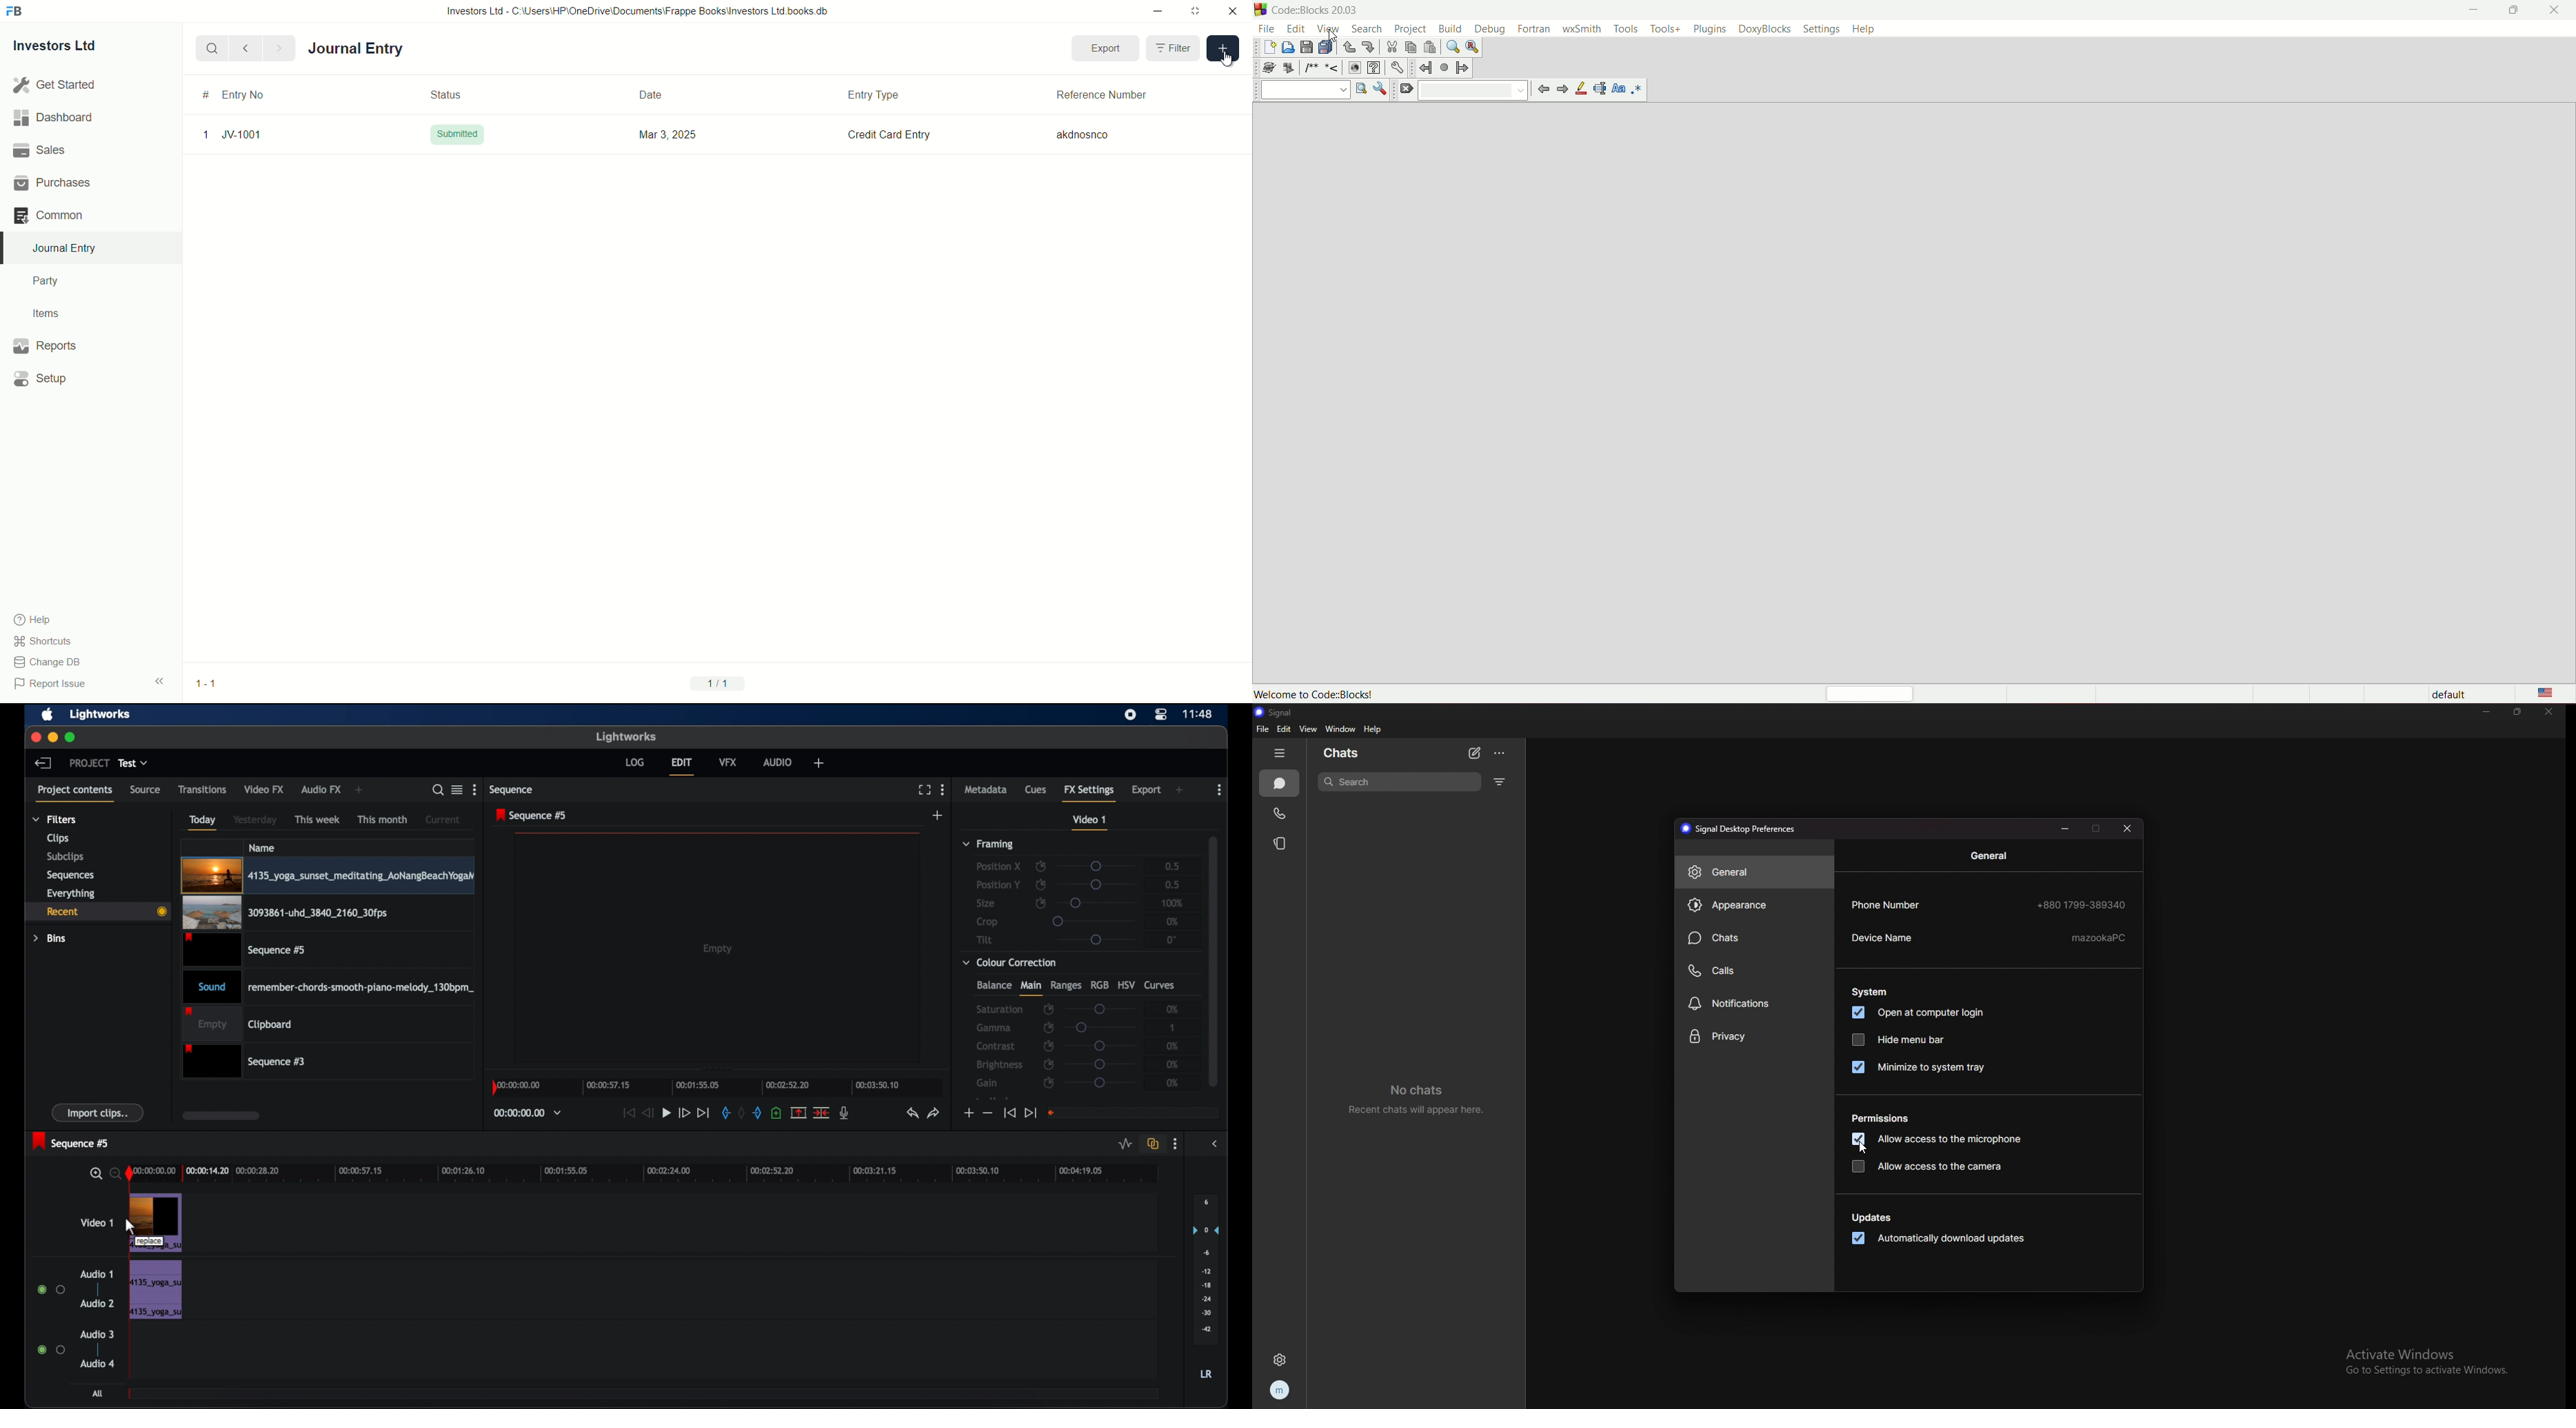 This screenshot has width=2576, height=1428. I want to click on Date, so click(656, 96).